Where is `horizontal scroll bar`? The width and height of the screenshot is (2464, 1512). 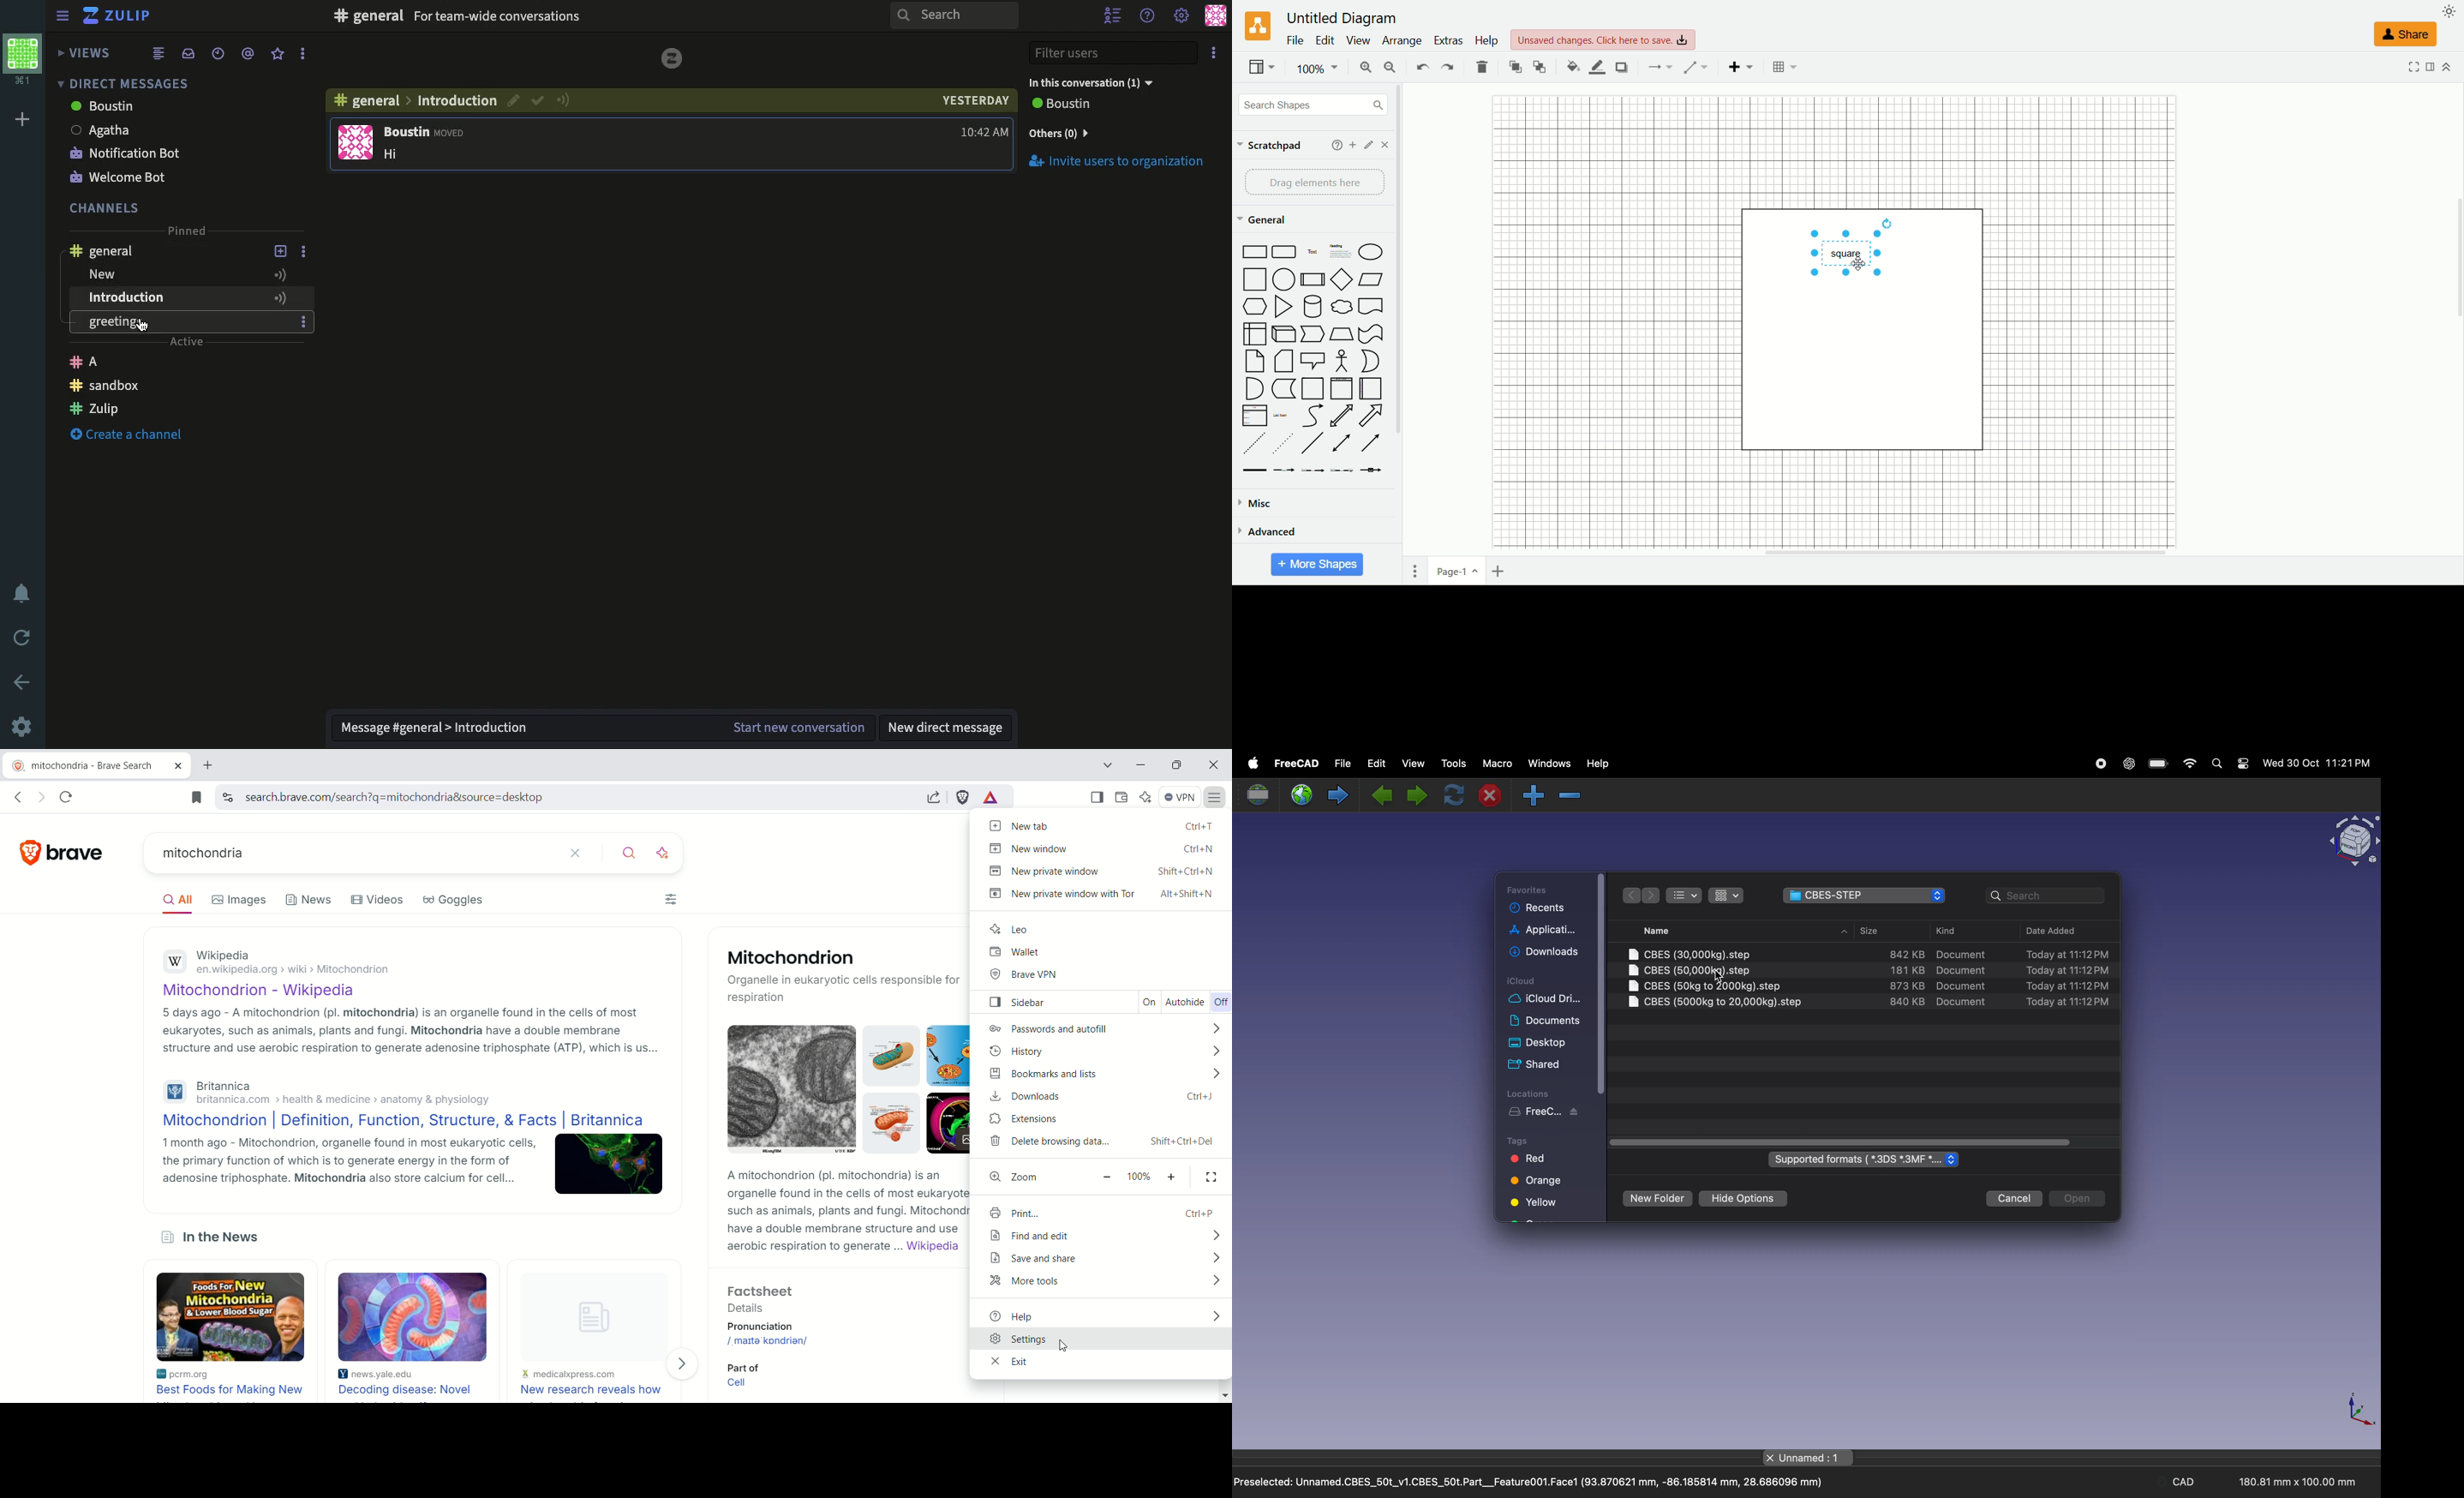
horizontal scroll bar is located at coordinates (1935, 551).